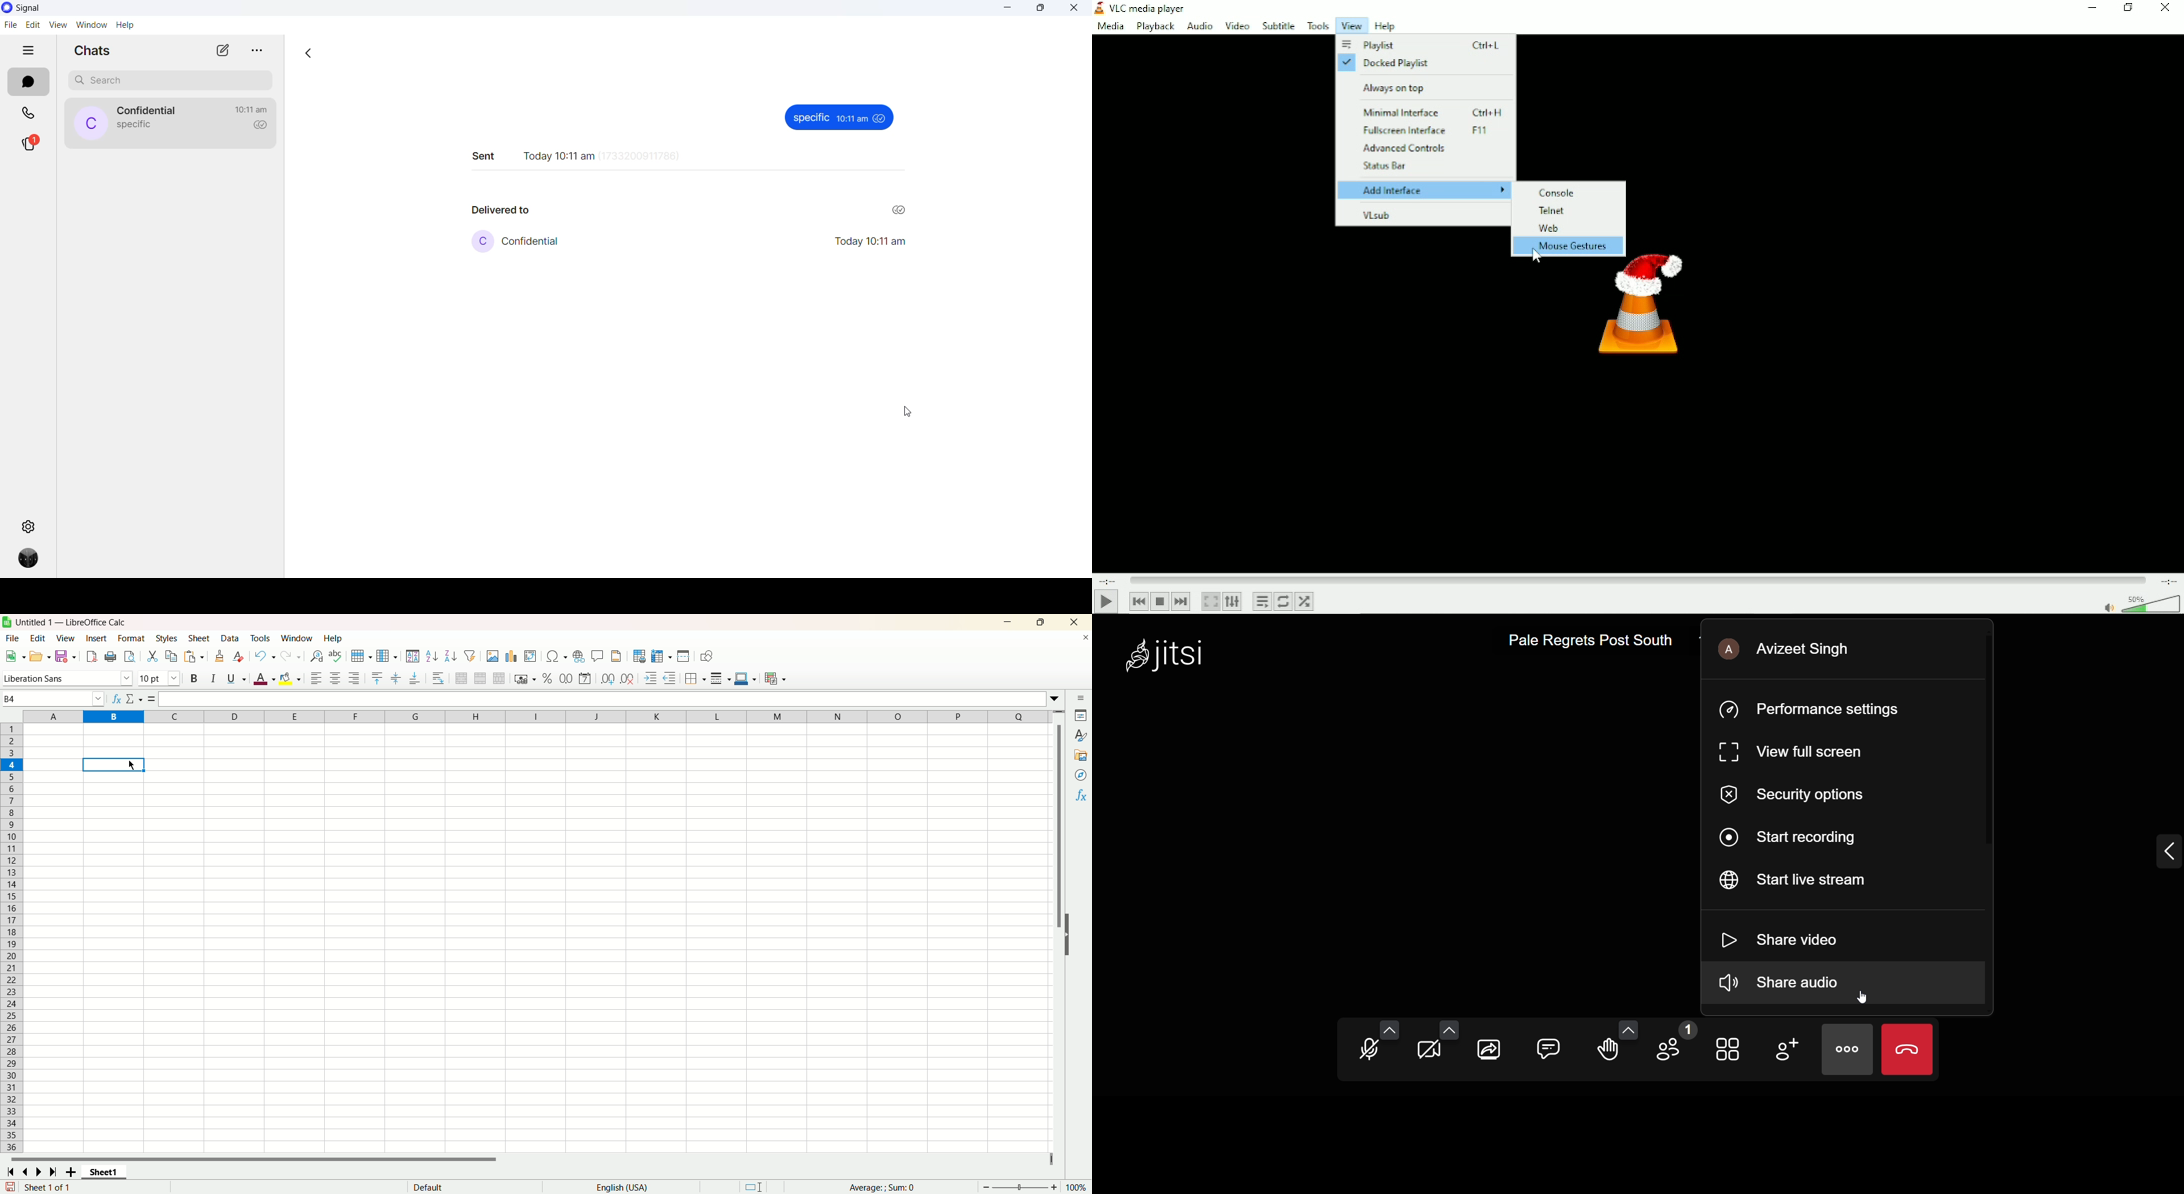 This screenshot has width=2184, height=1204. Describe the element at coordinates (1318, 23) in the screenshot. I see `Tools` at that location.